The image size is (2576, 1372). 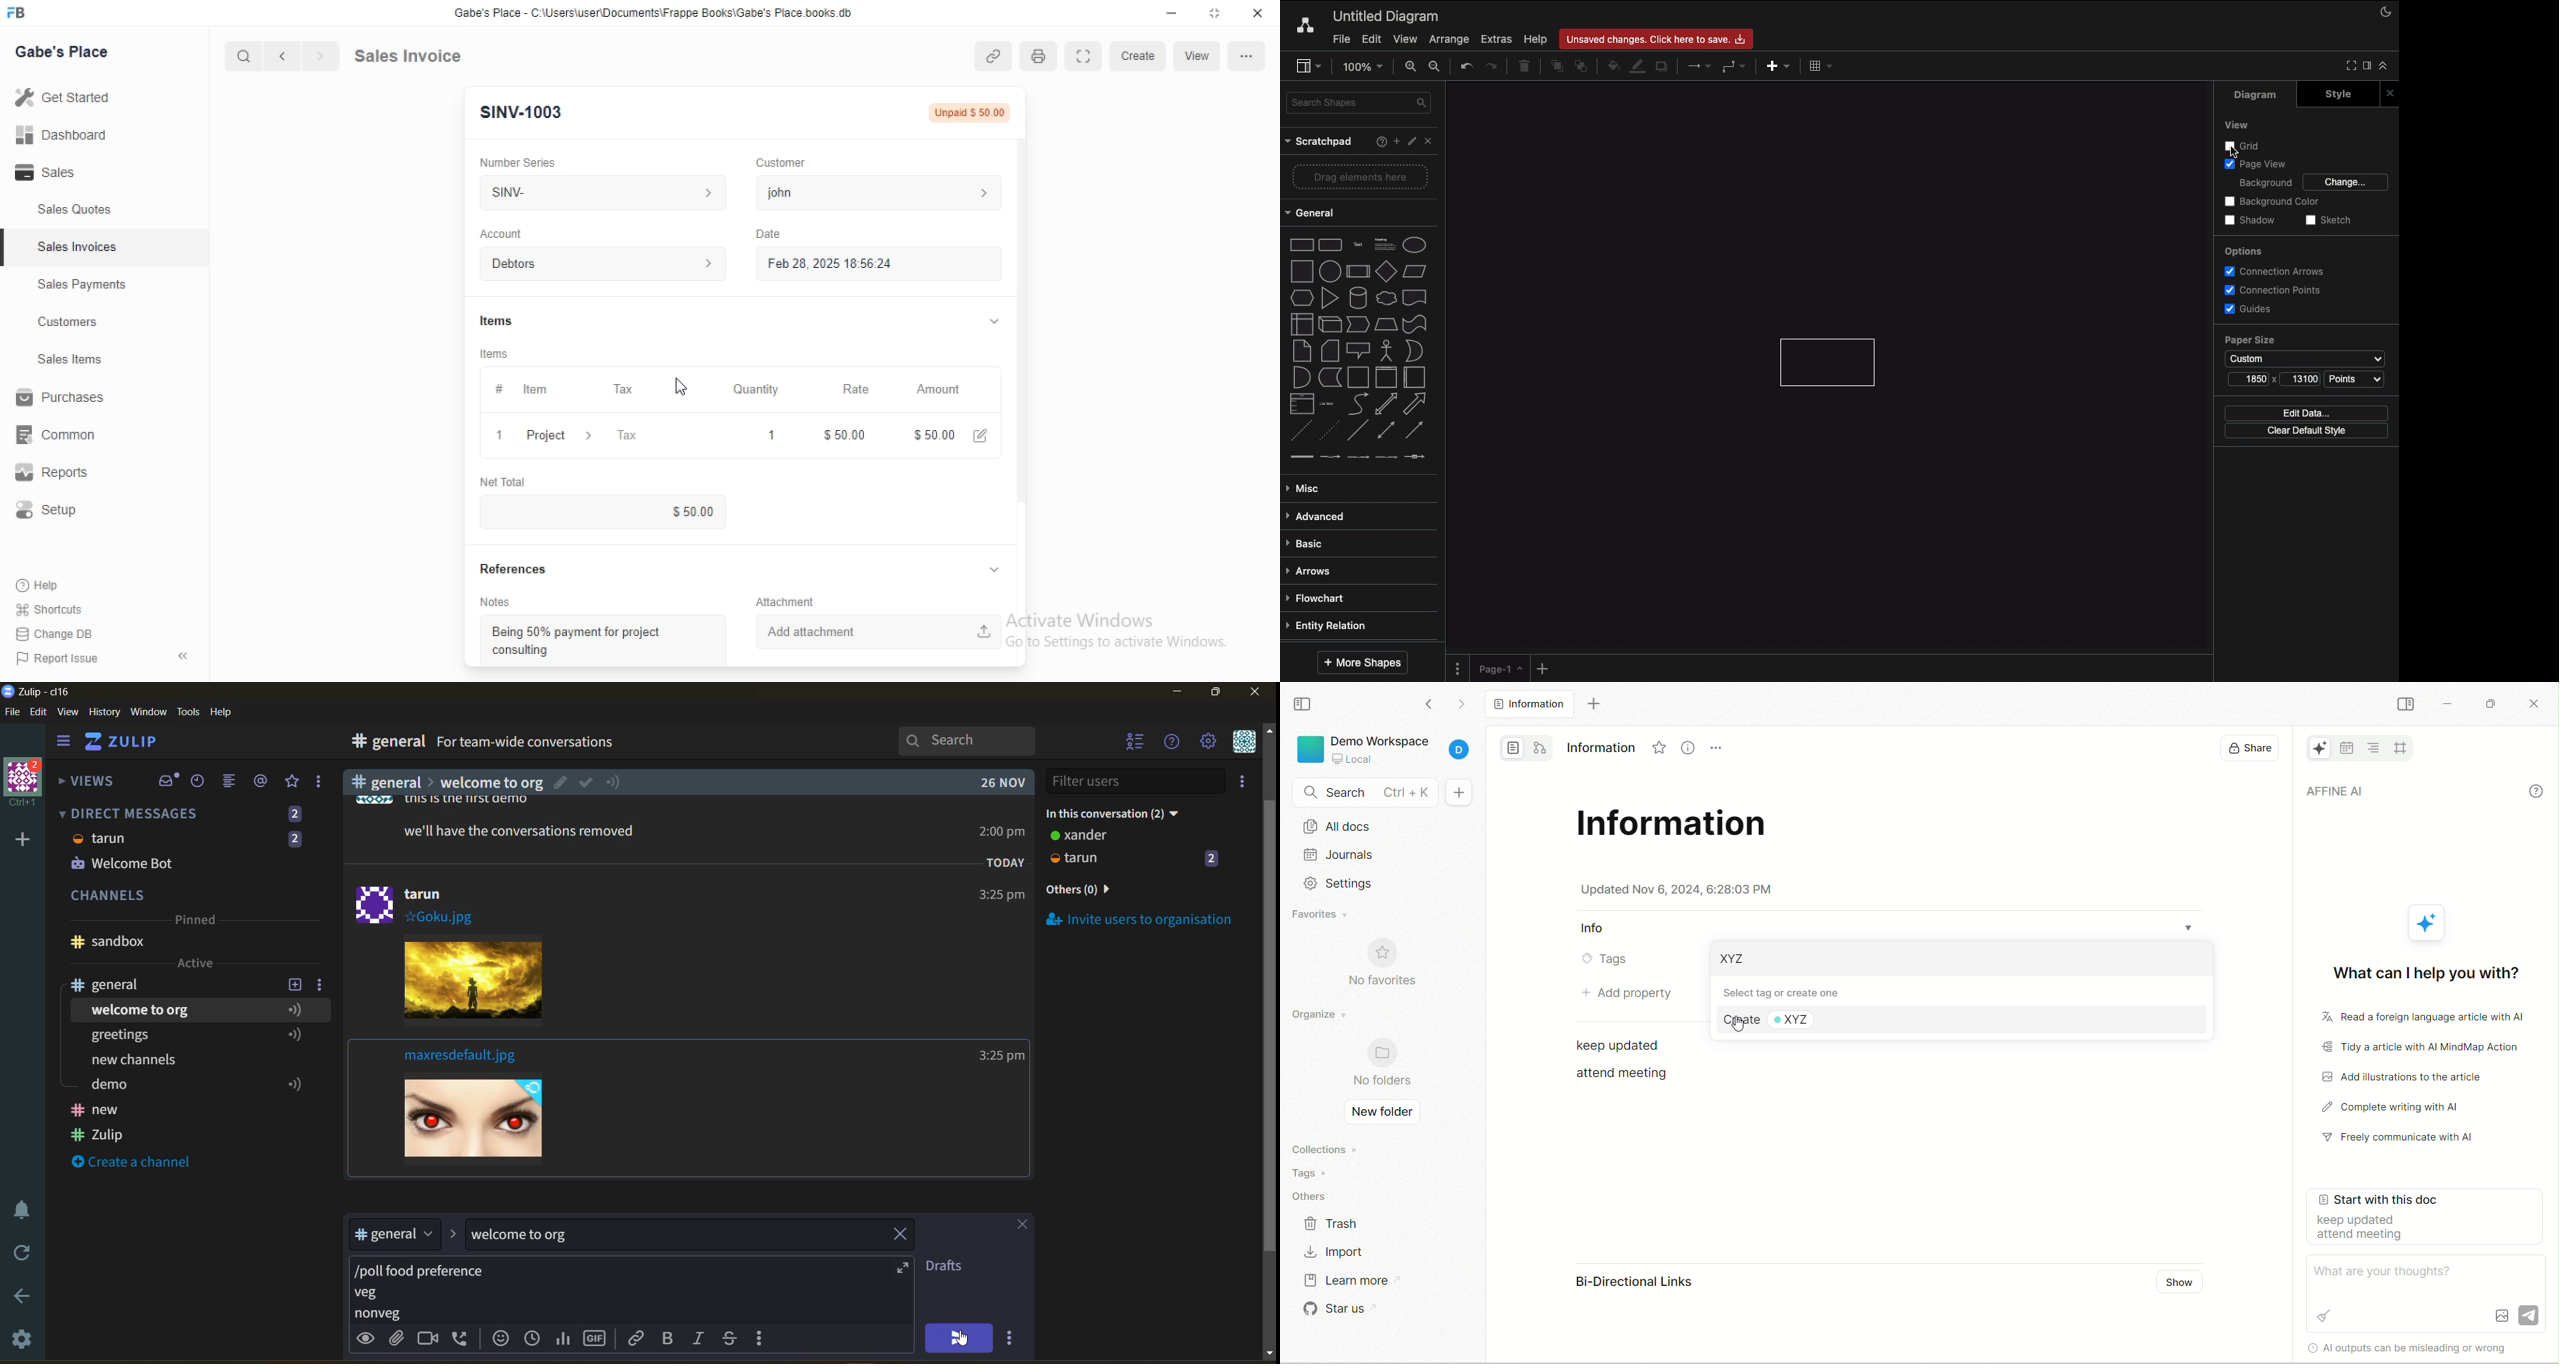 I want to click on cursor, so click(x=234, y=56).